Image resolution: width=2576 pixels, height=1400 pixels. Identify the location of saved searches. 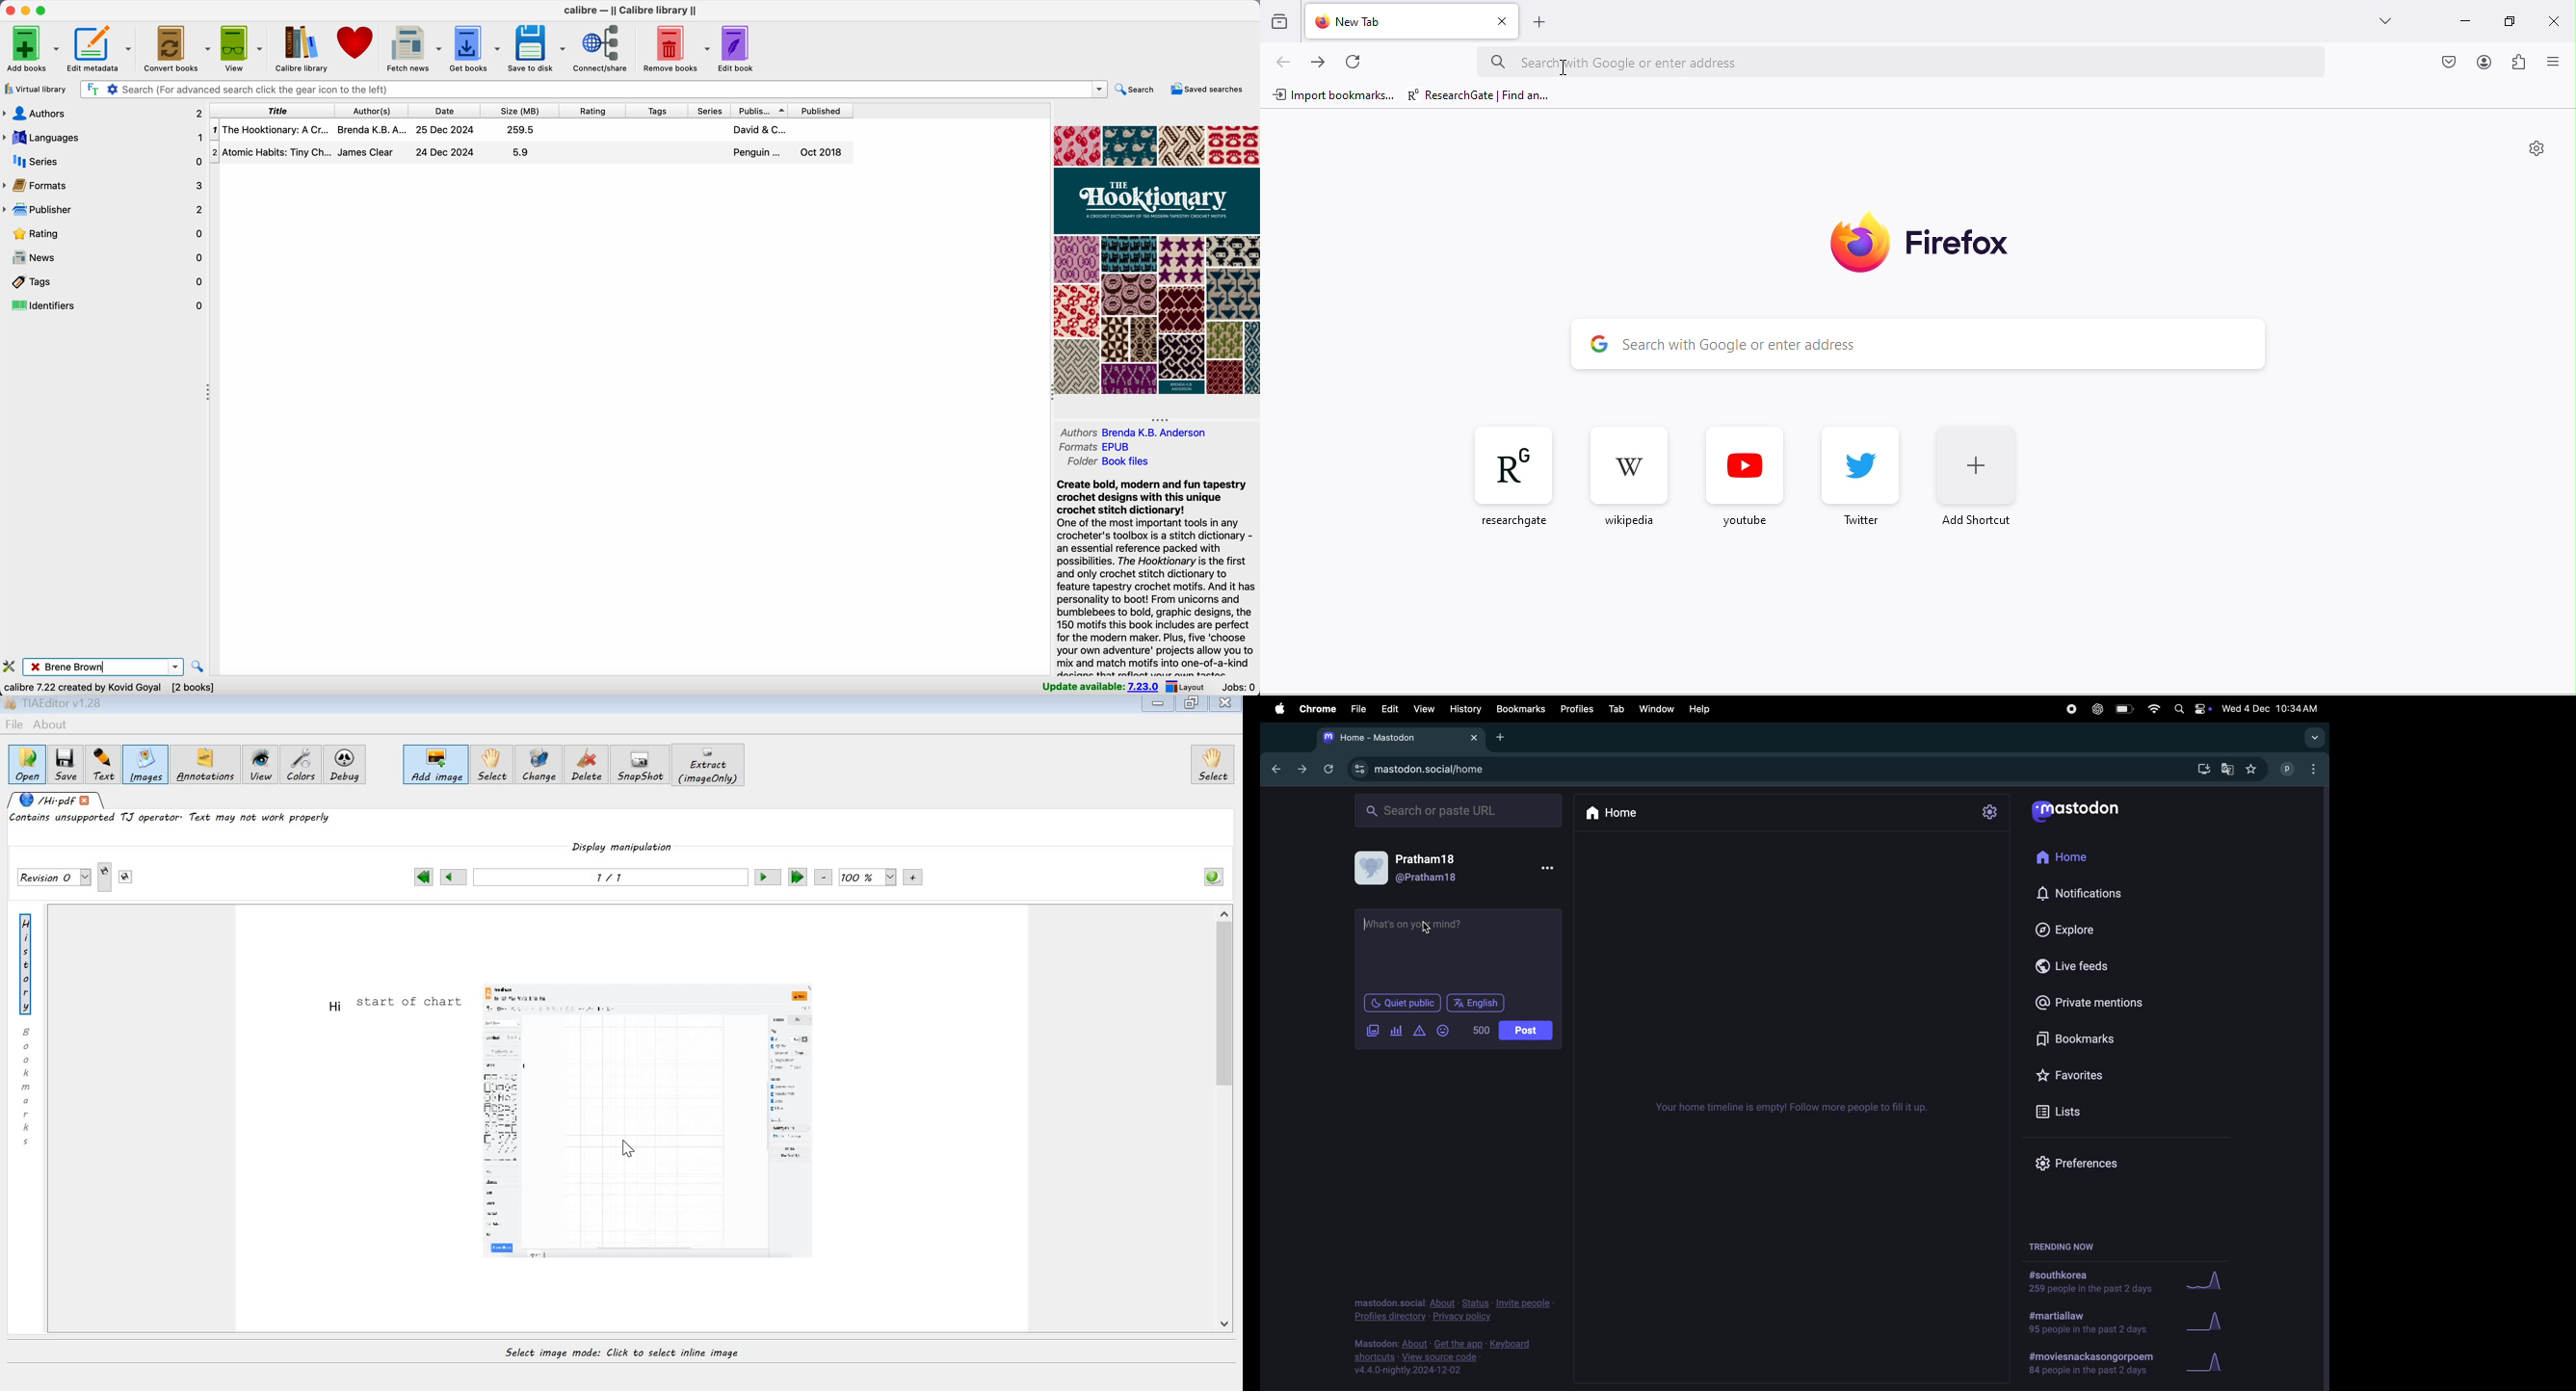
(1209, 89).